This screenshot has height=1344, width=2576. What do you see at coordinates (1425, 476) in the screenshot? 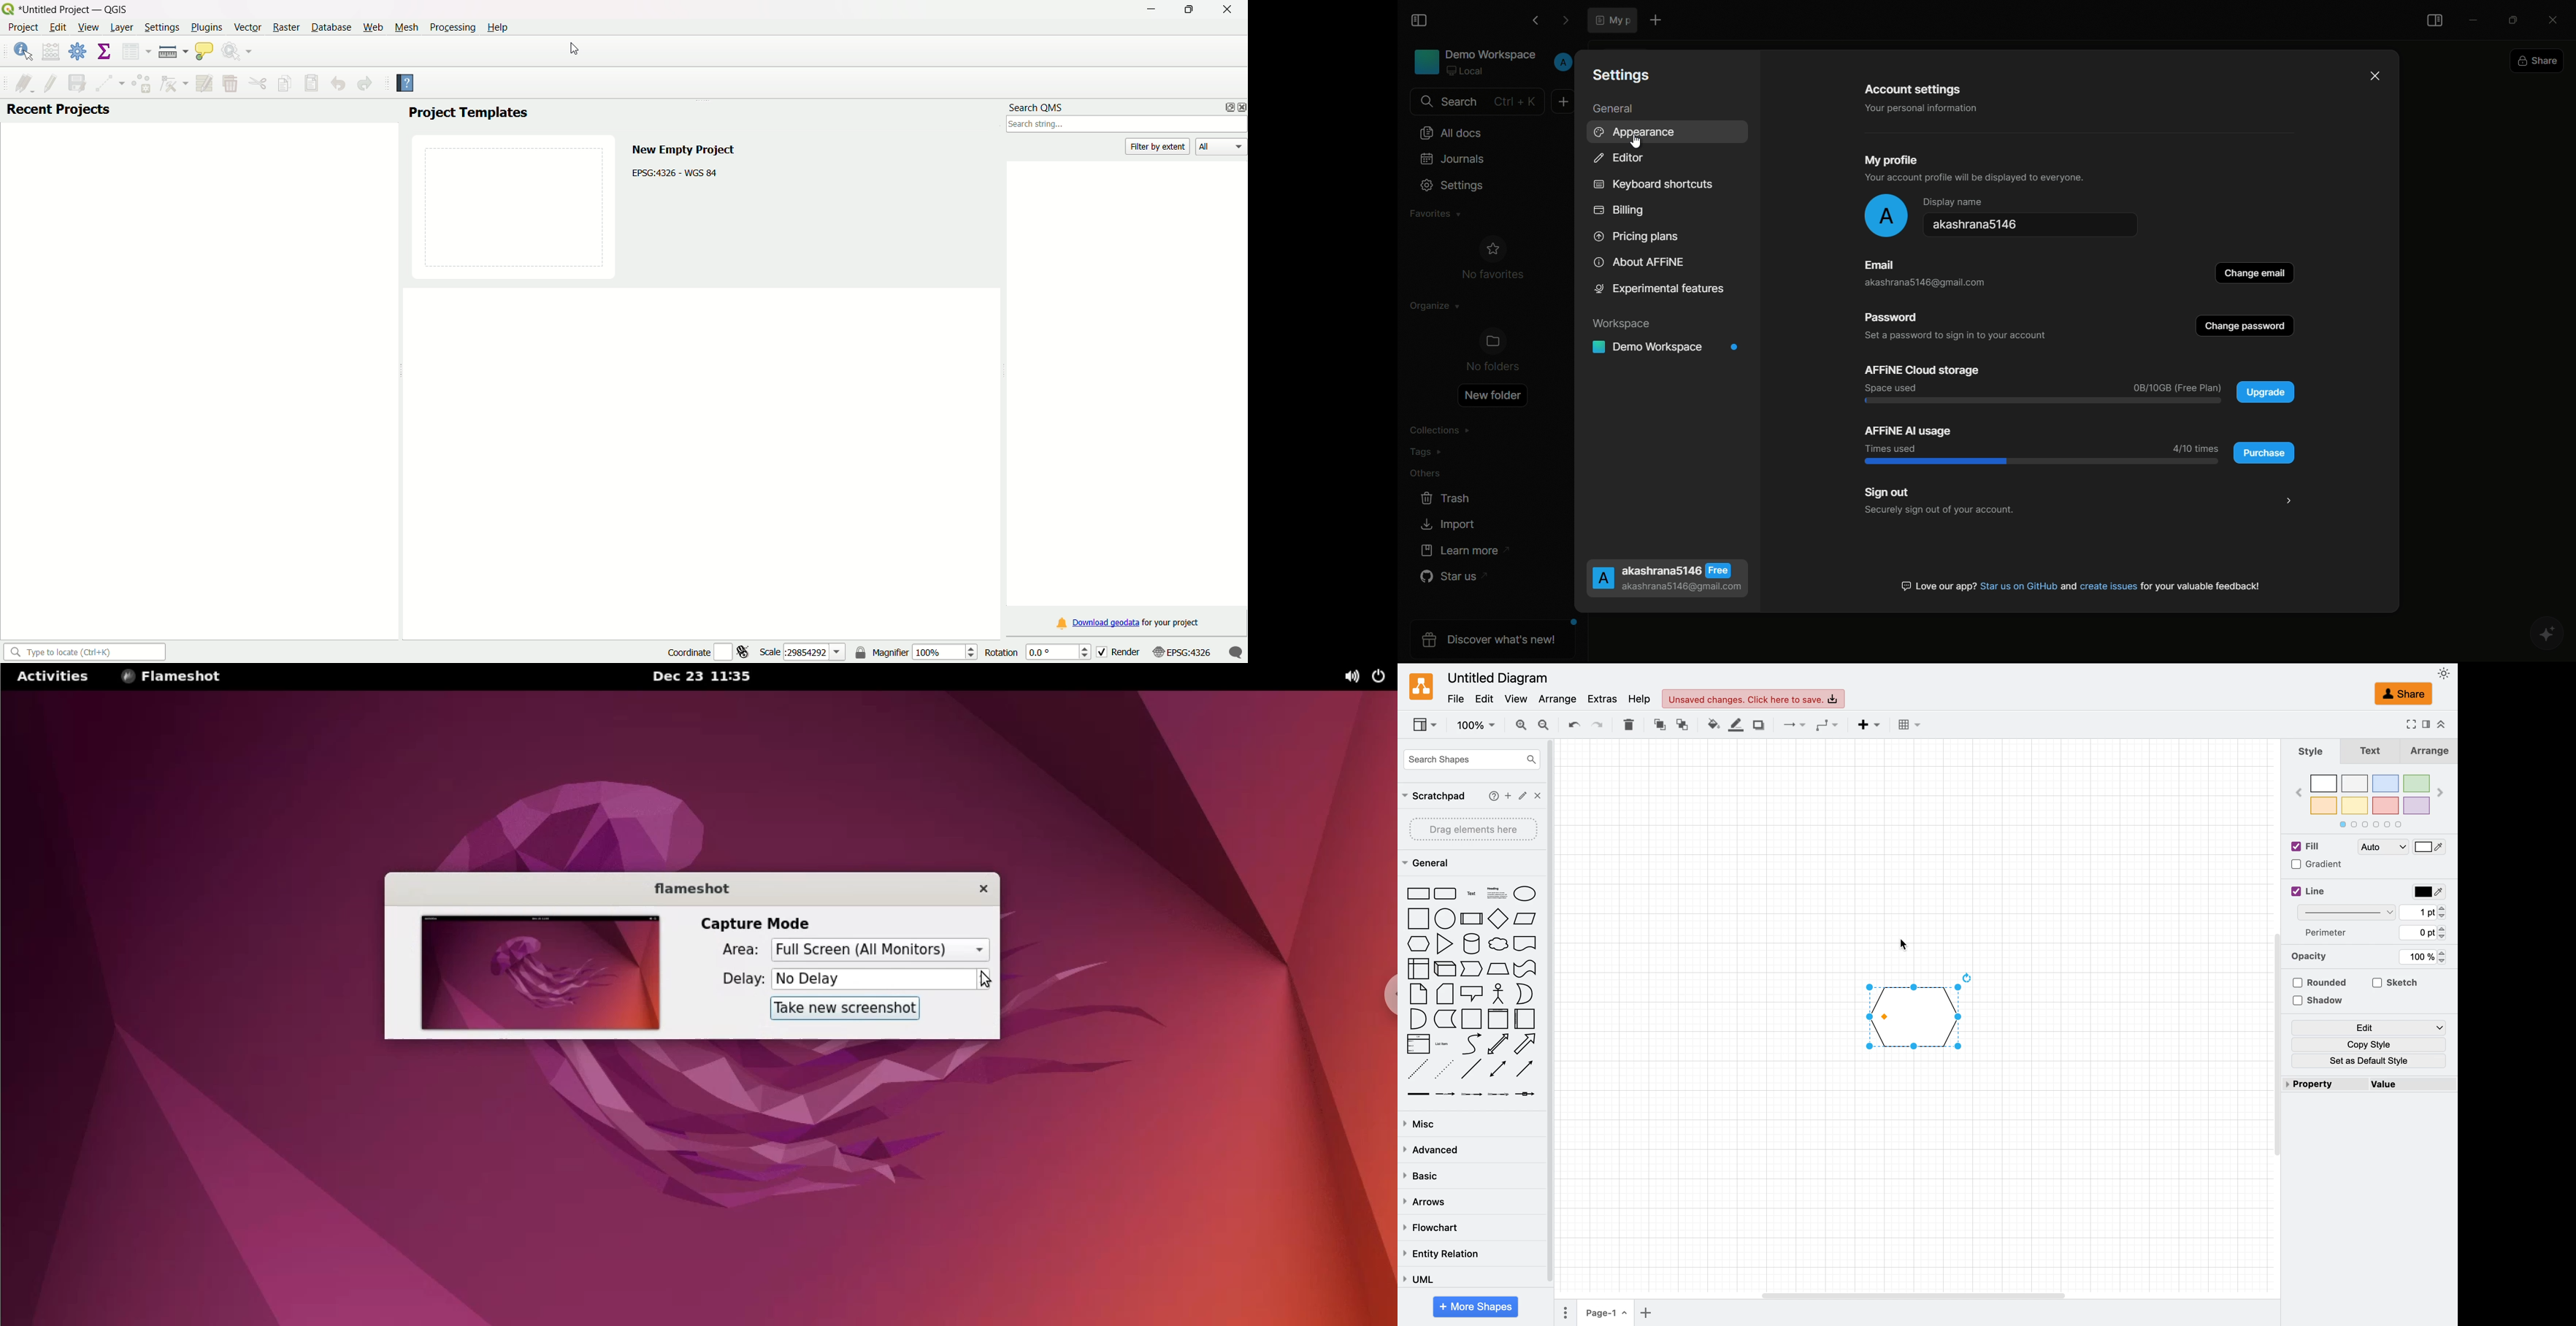
I see `others` at bounding box center [1425, 476].